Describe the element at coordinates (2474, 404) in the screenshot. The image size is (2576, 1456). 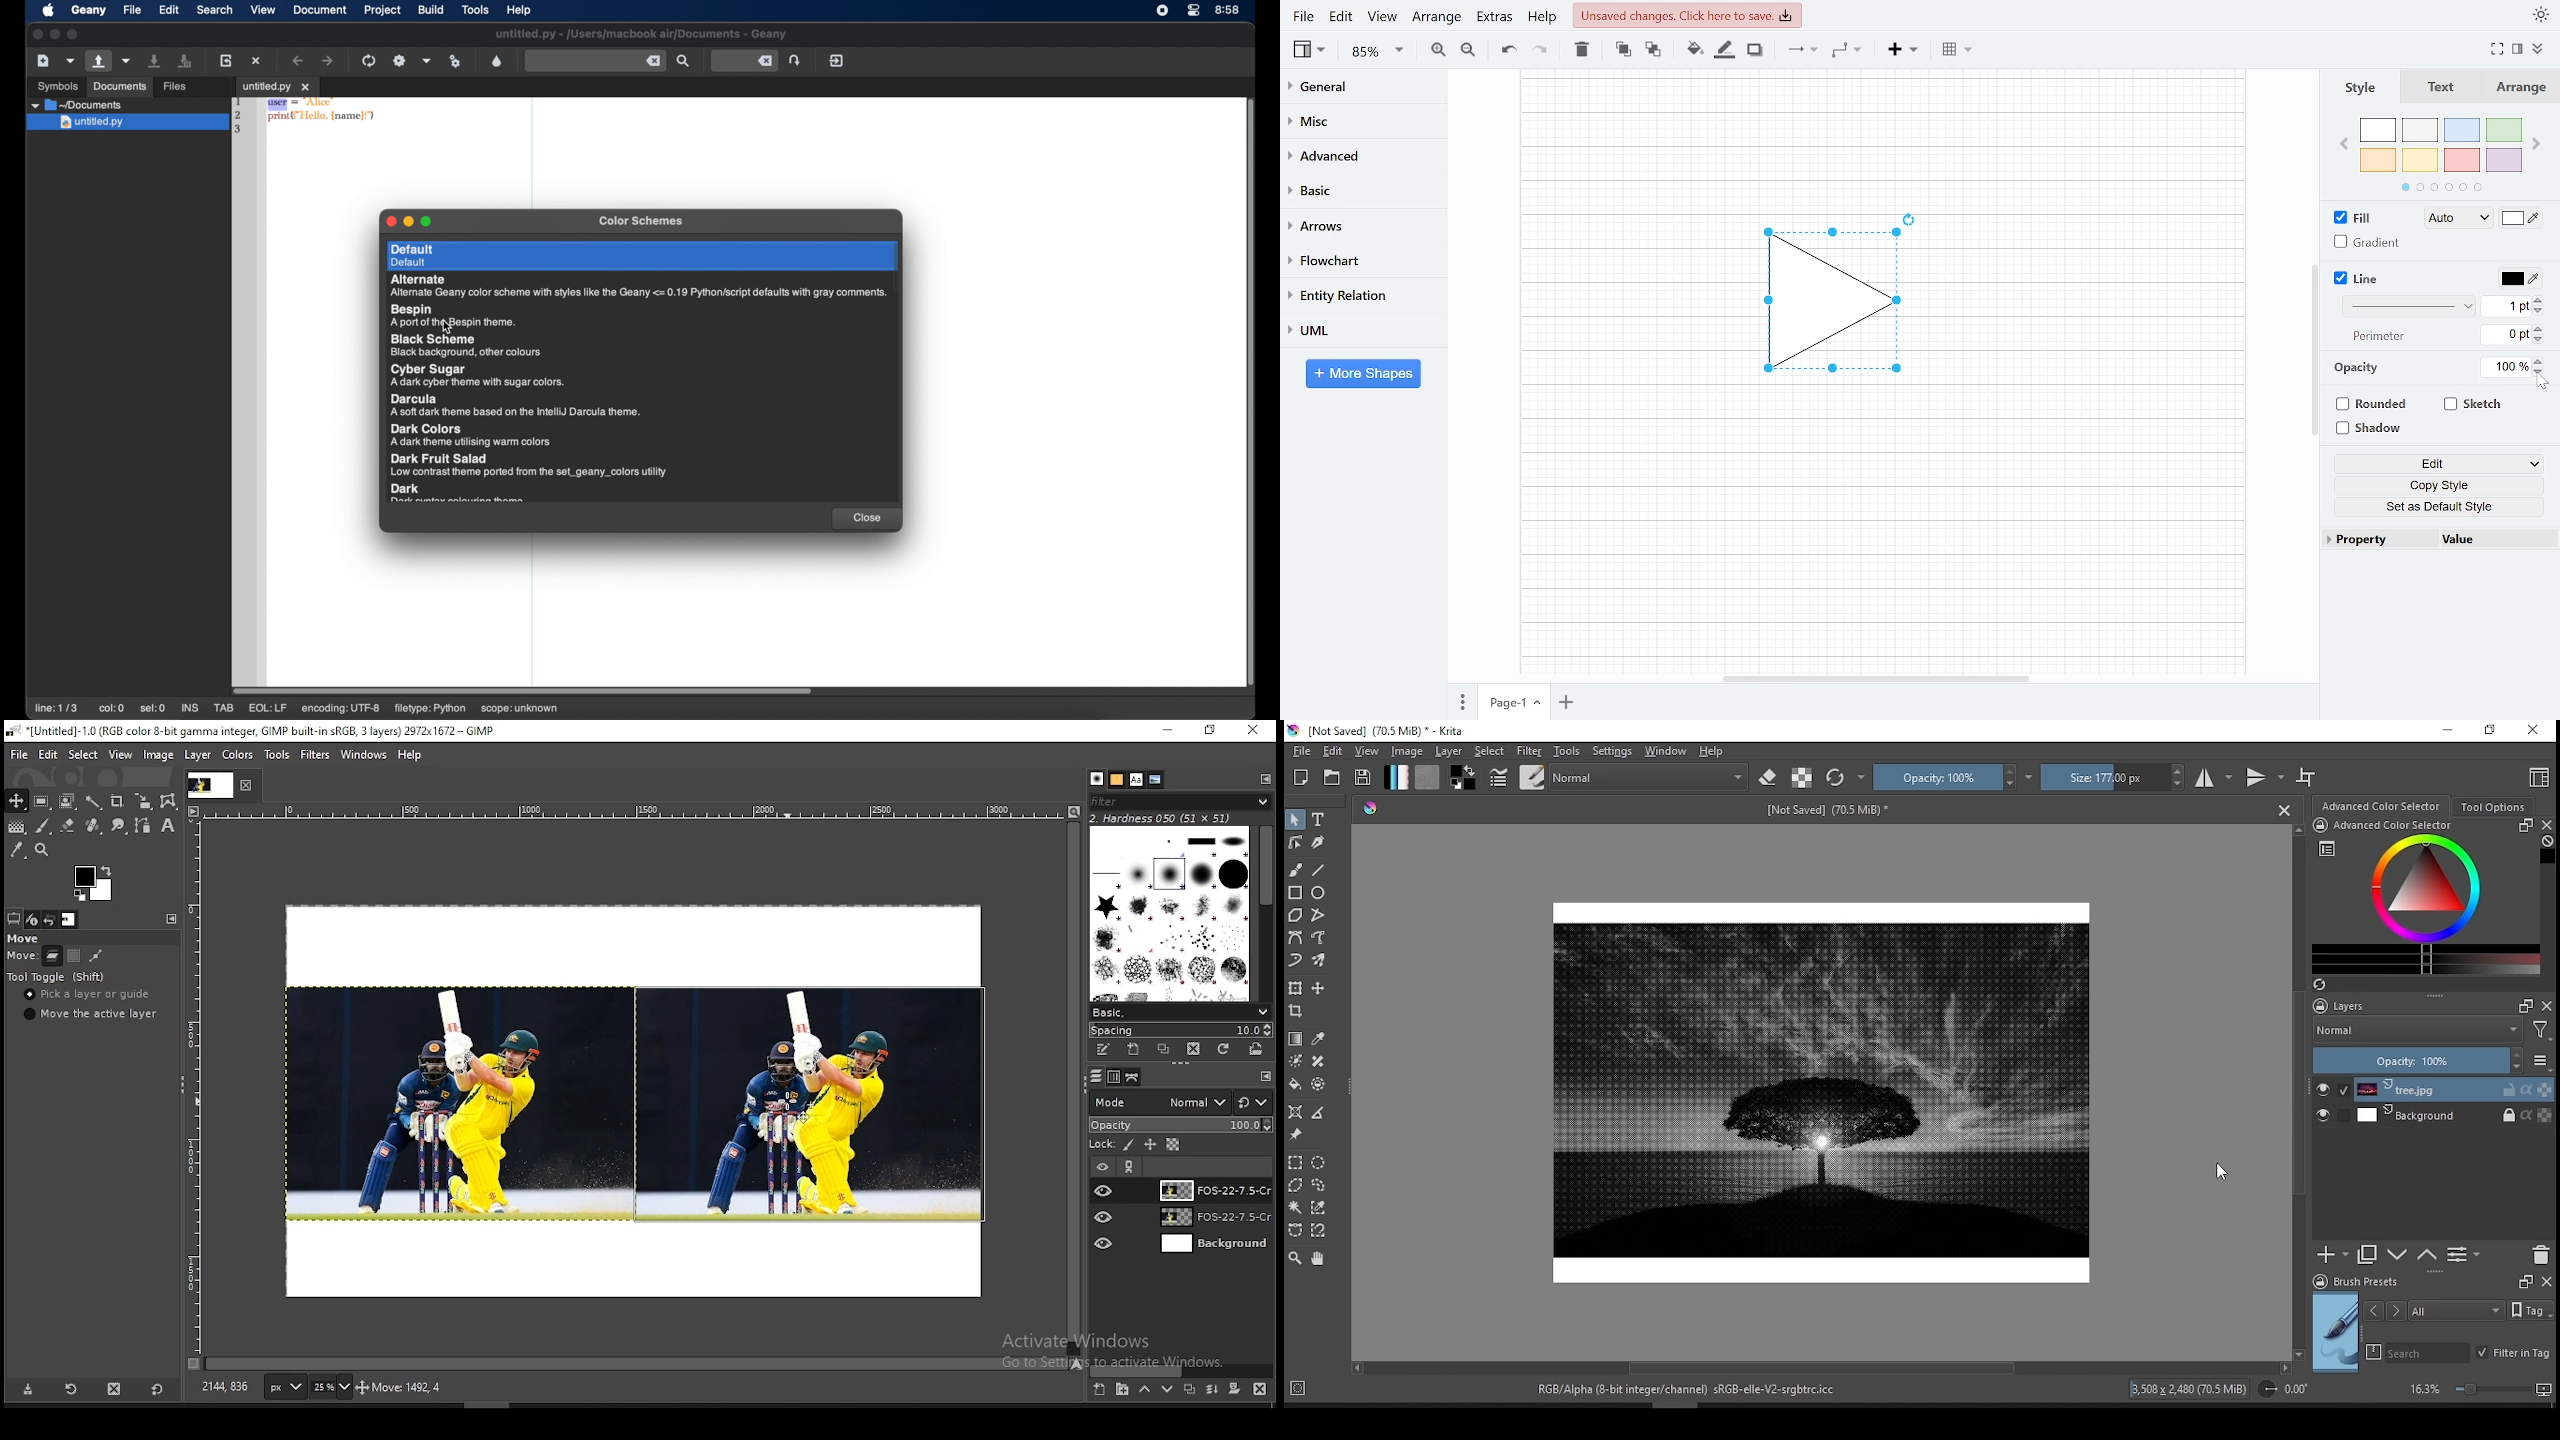
I see `Sketch` at that location.